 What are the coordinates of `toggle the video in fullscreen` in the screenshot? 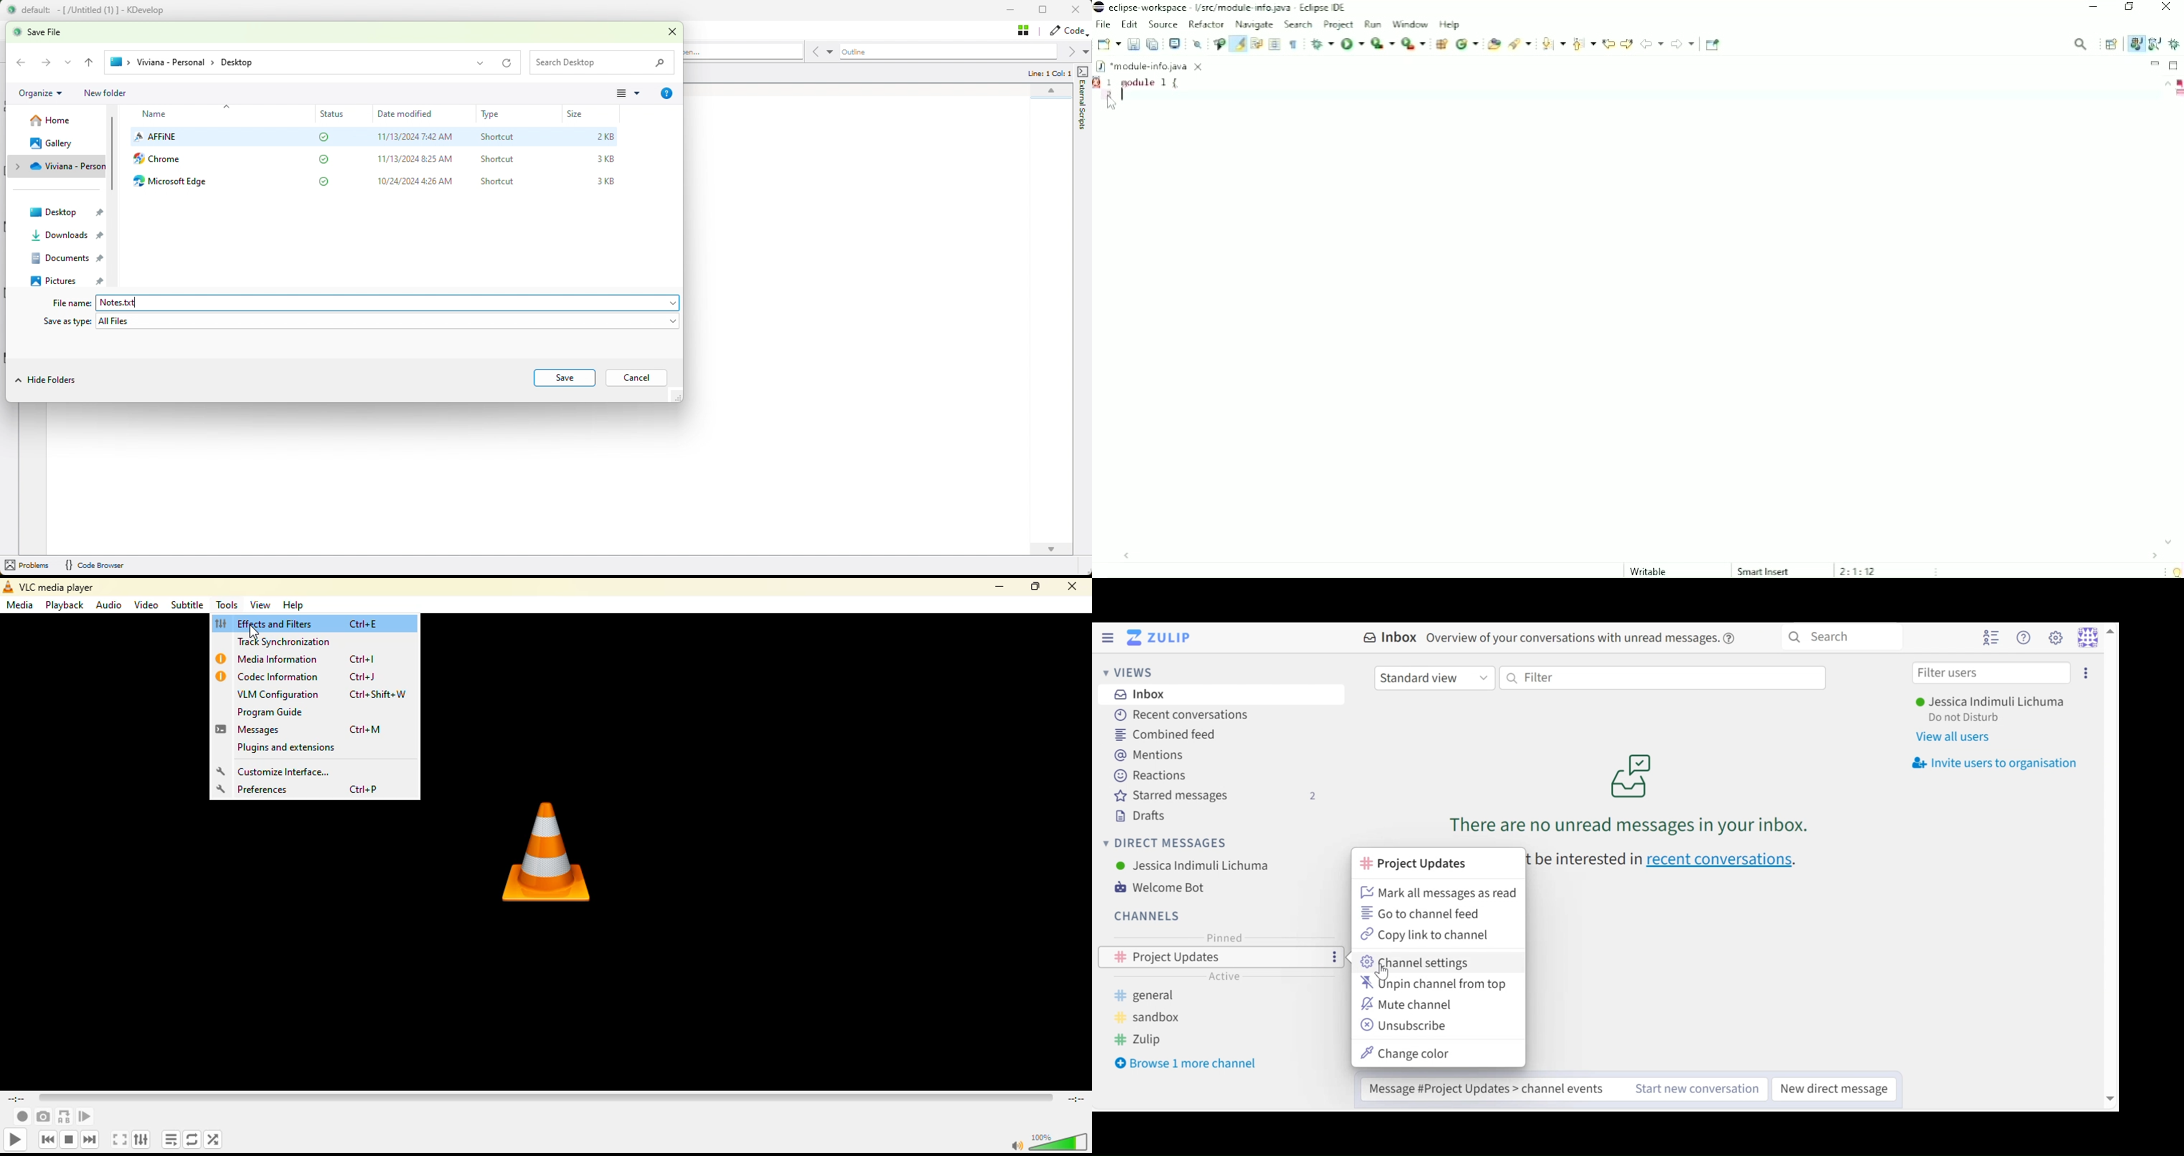 It's located at (119, 1141).